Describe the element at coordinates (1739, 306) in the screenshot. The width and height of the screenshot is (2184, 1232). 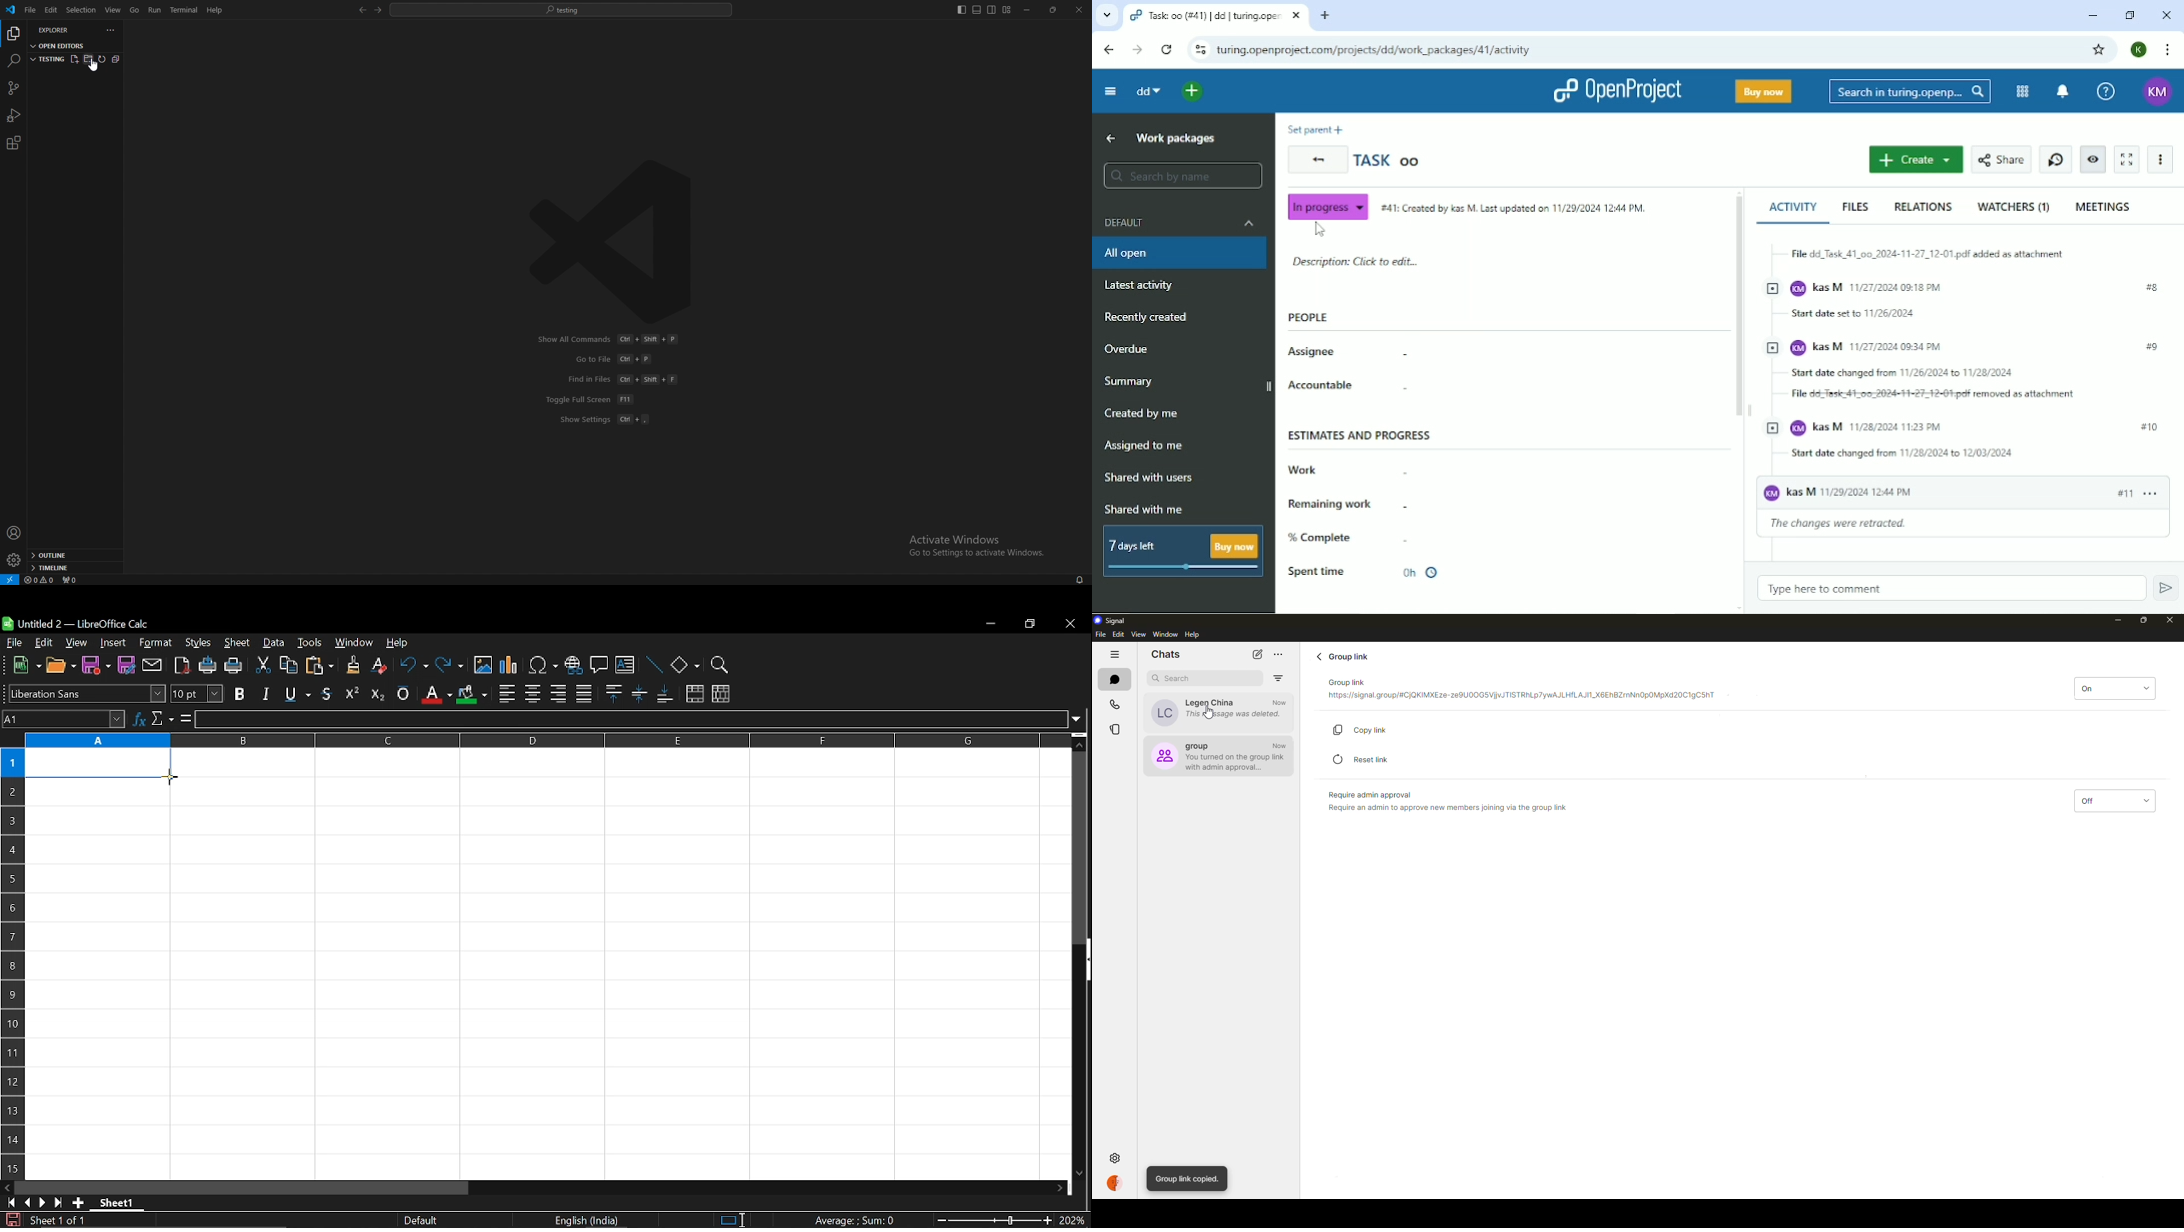
I see `Vertical scrollbar` at that location.